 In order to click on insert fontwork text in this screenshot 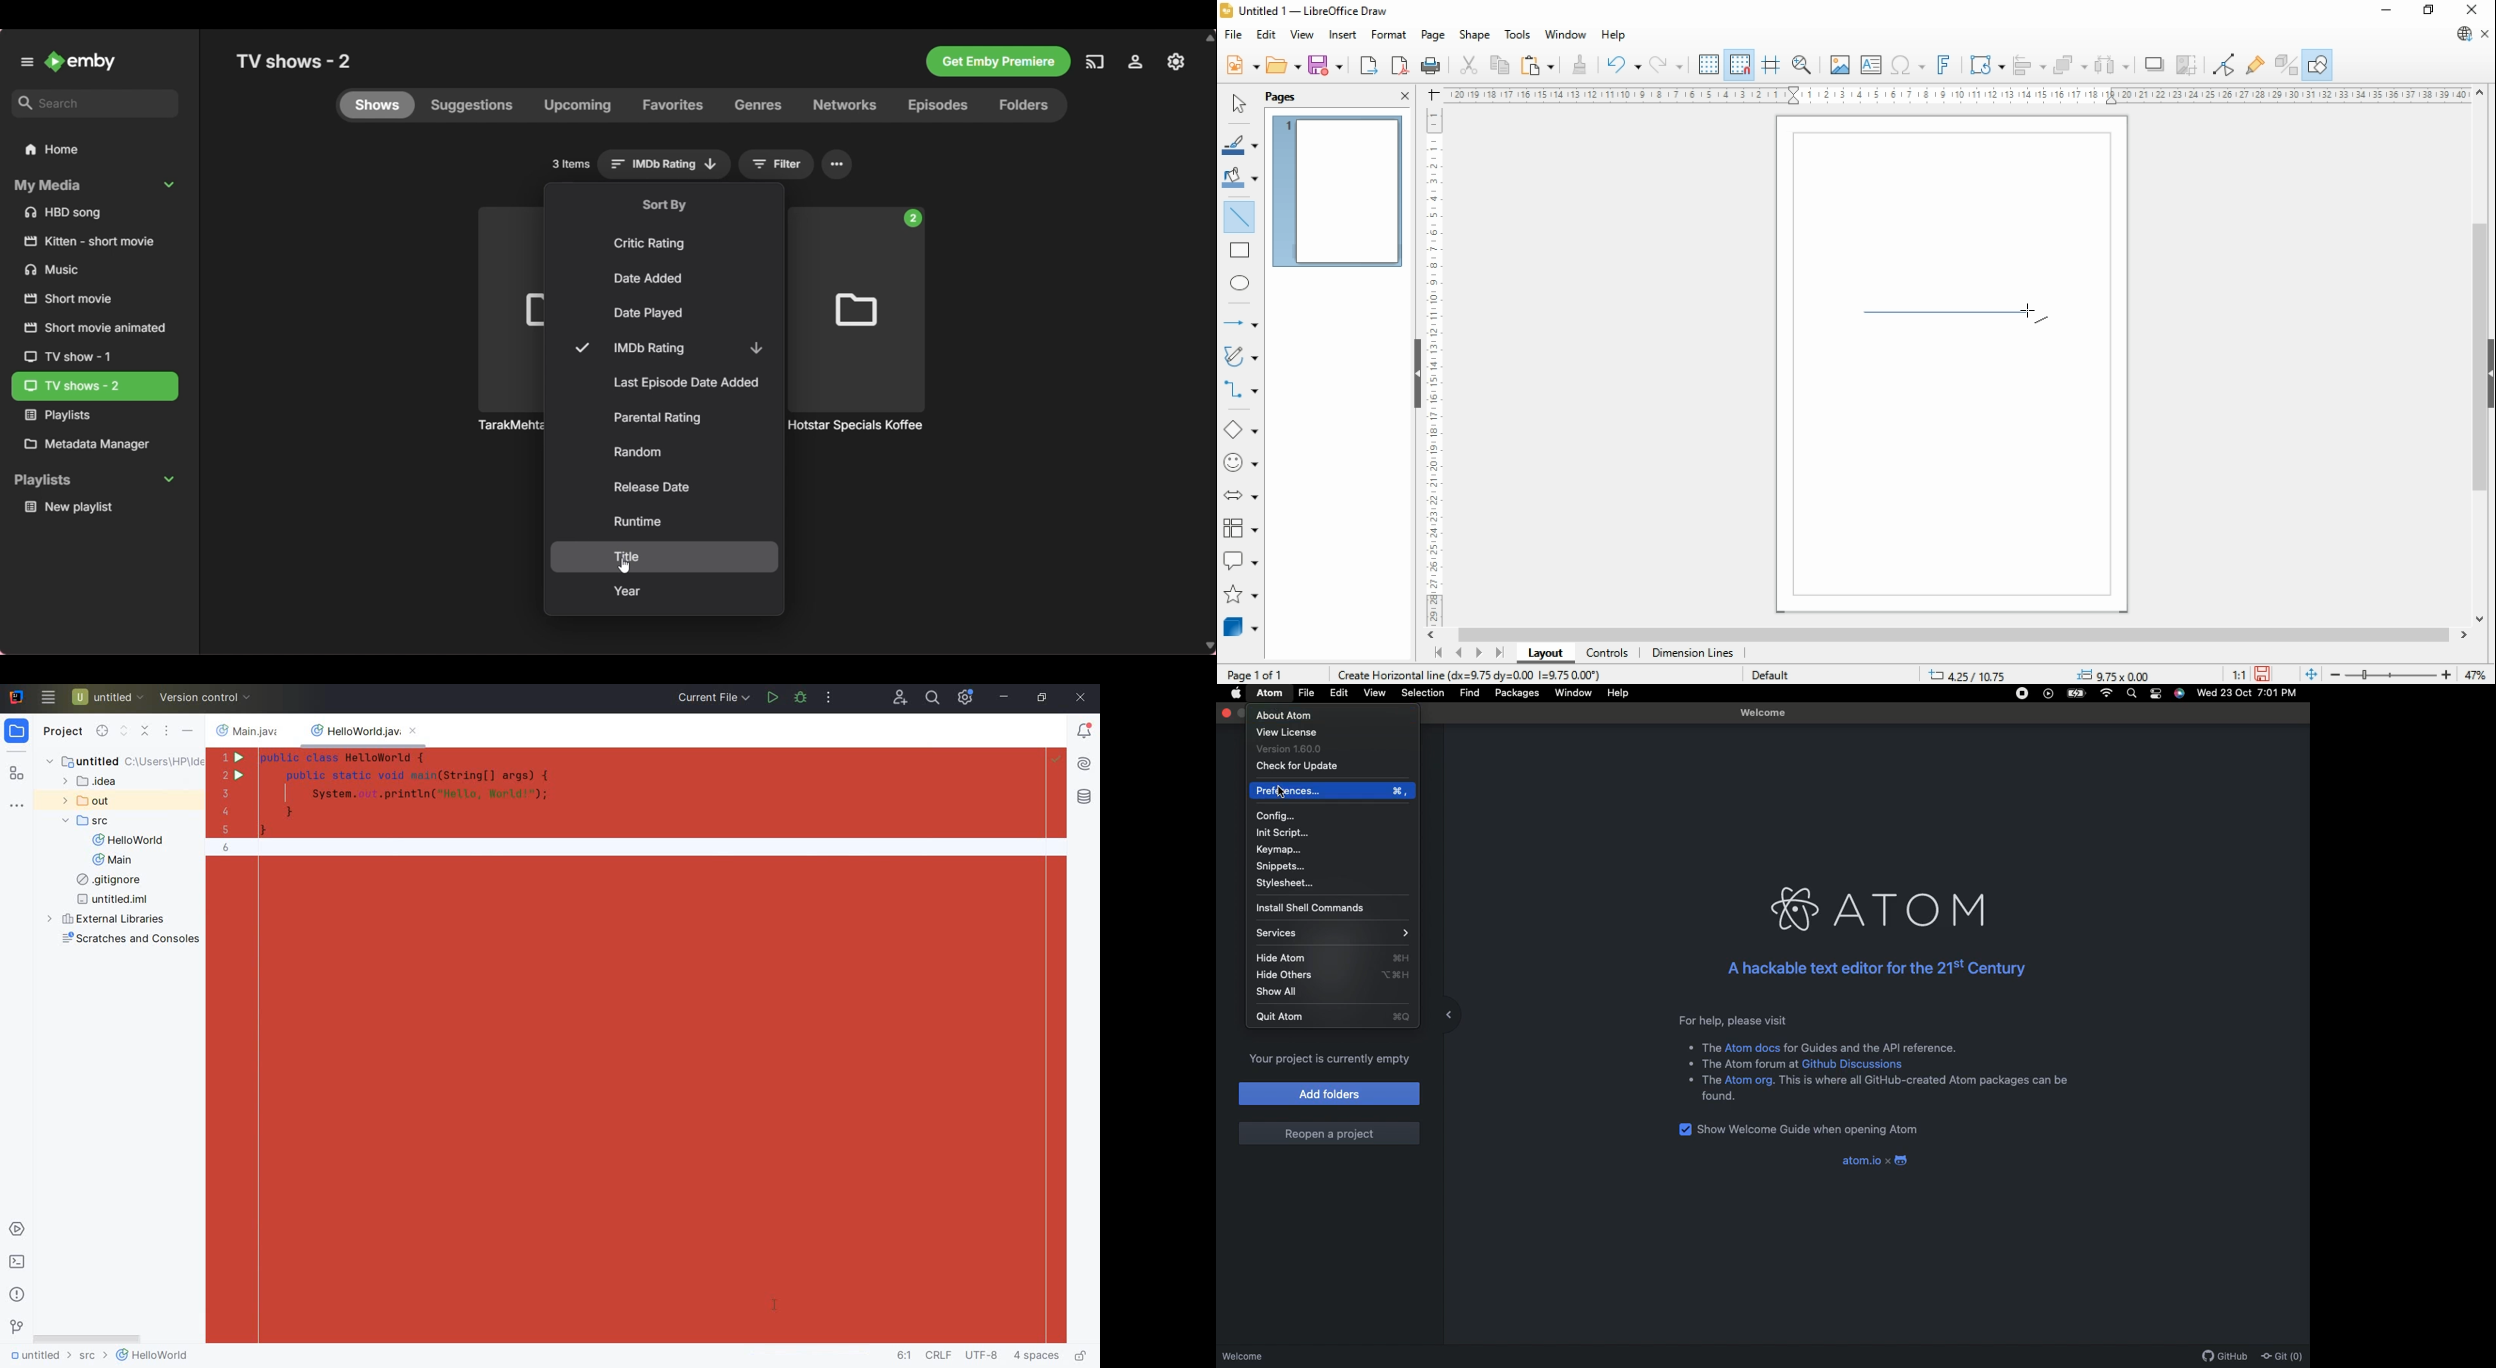, I will do `click(1945, 66)`.